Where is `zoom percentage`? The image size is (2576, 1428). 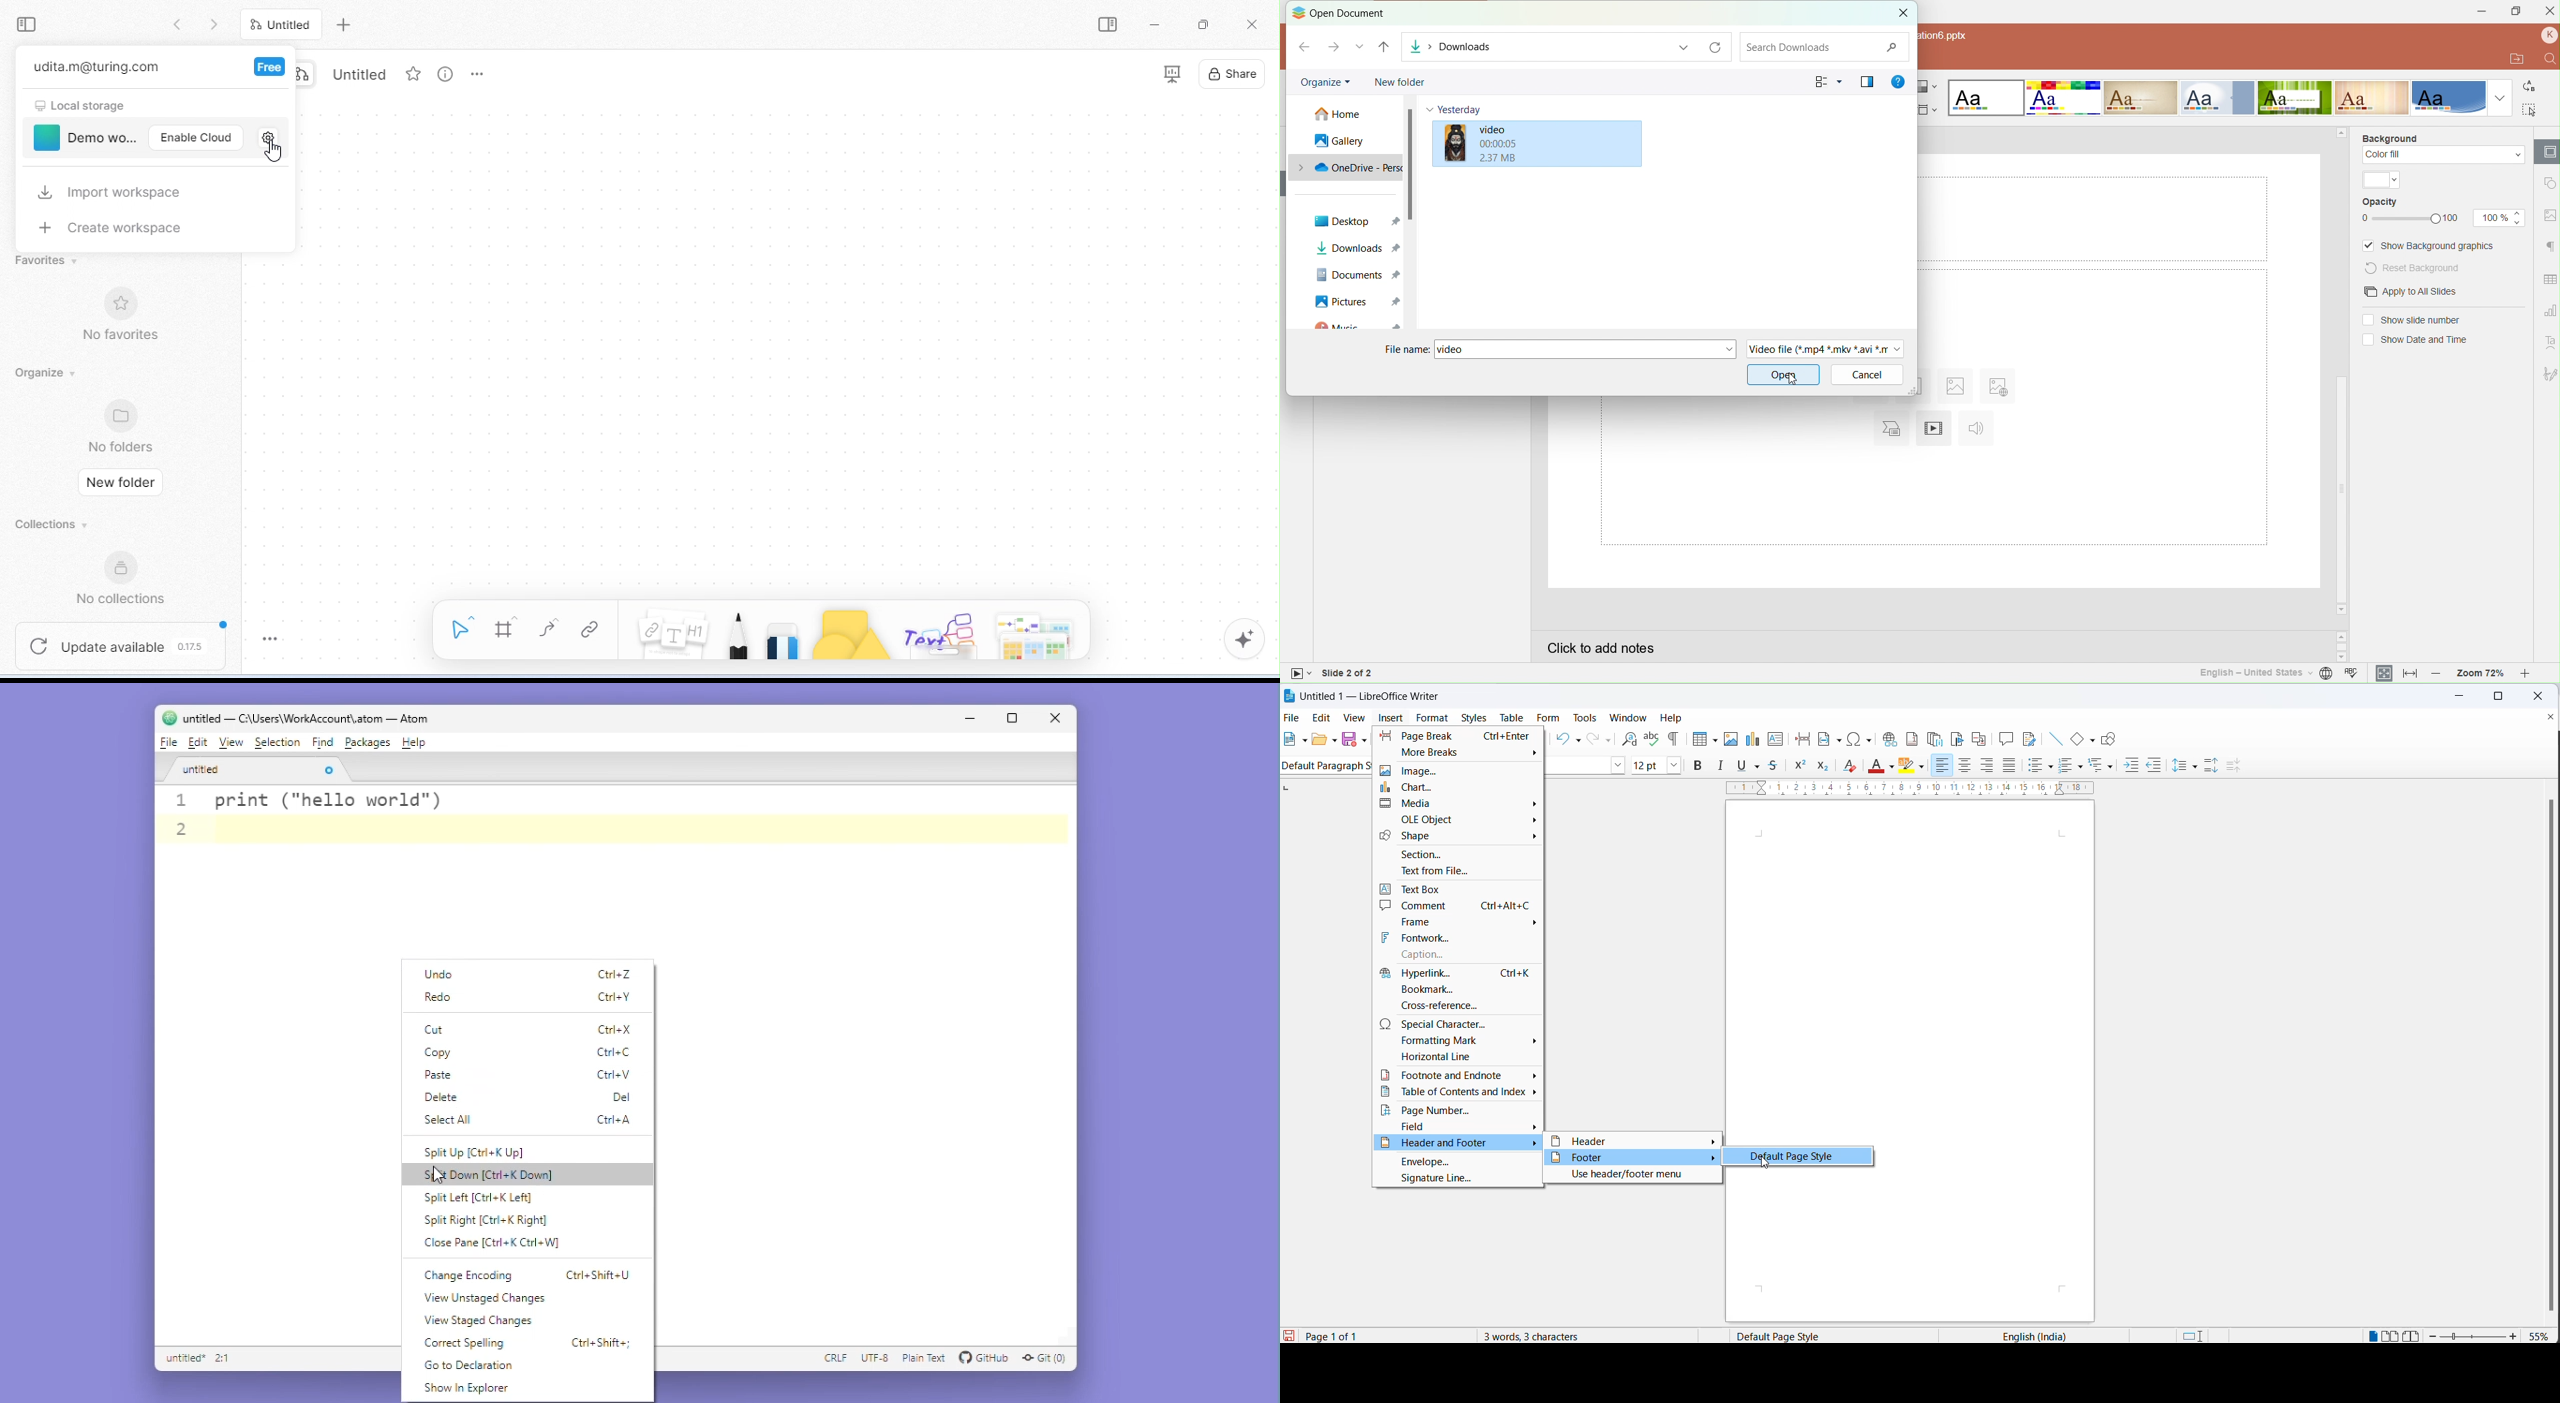
zoom percentage is located at coordinates (2541, 1335).